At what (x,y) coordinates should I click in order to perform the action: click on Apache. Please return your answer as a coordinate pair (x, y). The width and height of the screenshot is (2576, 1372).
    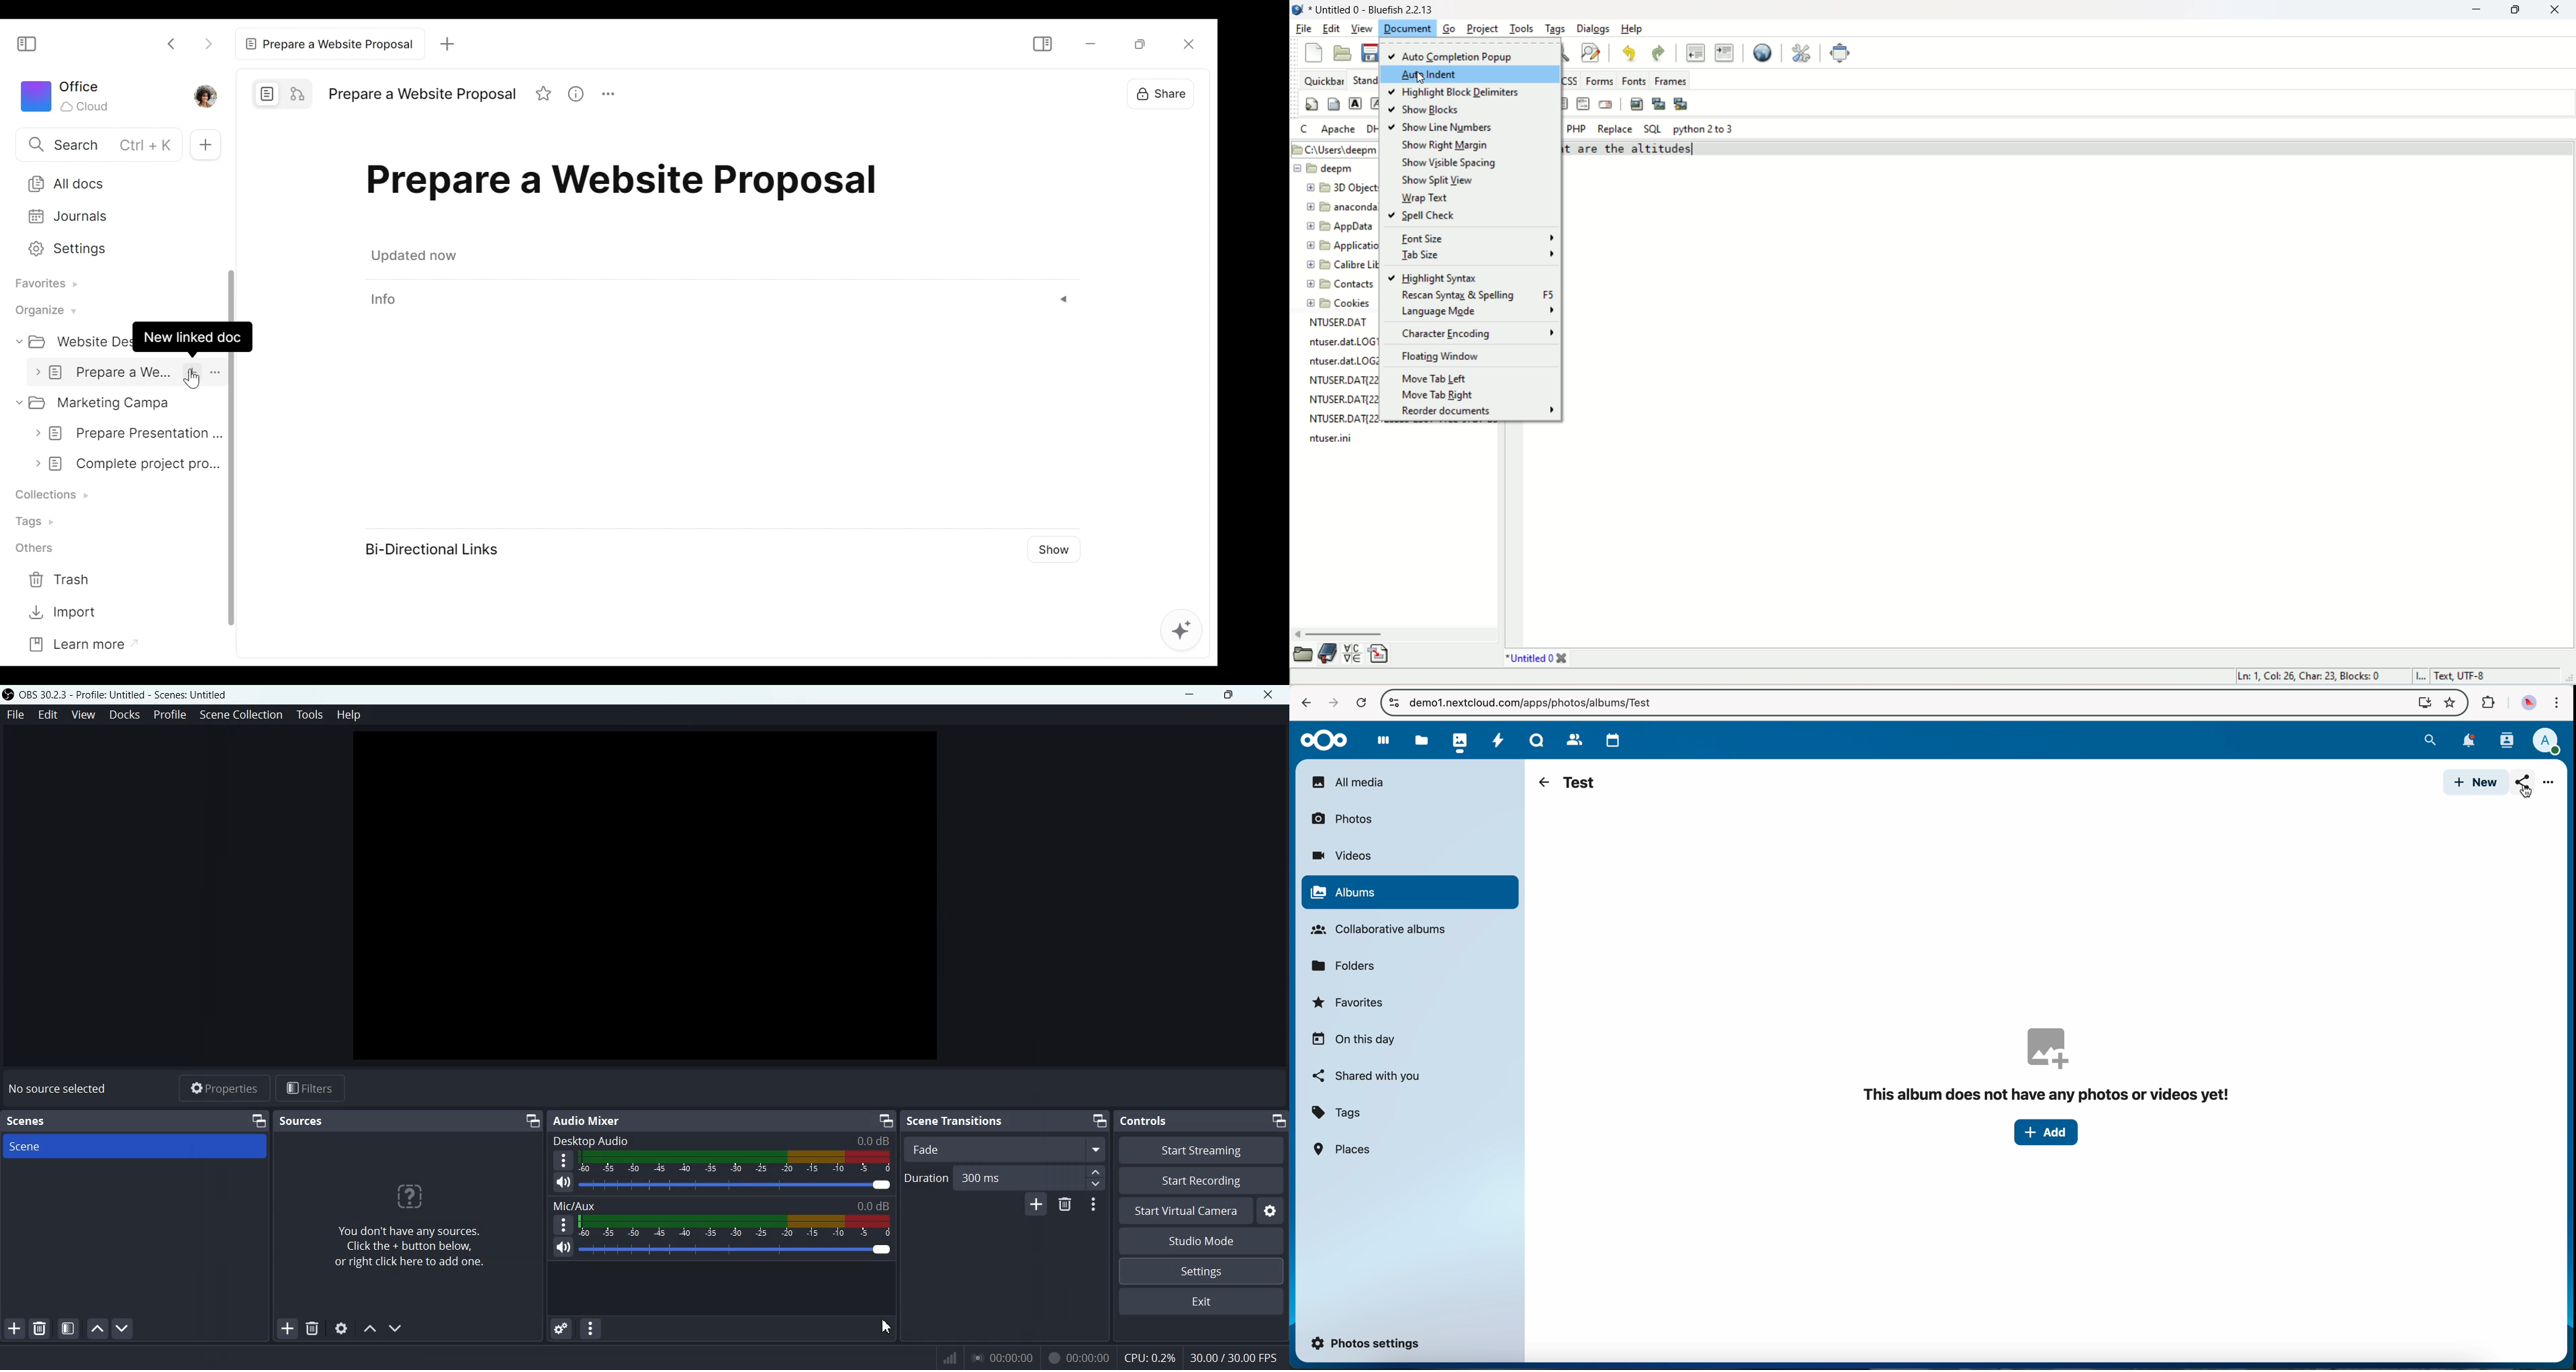
    Looking at the image, I should click on (1340, 129).